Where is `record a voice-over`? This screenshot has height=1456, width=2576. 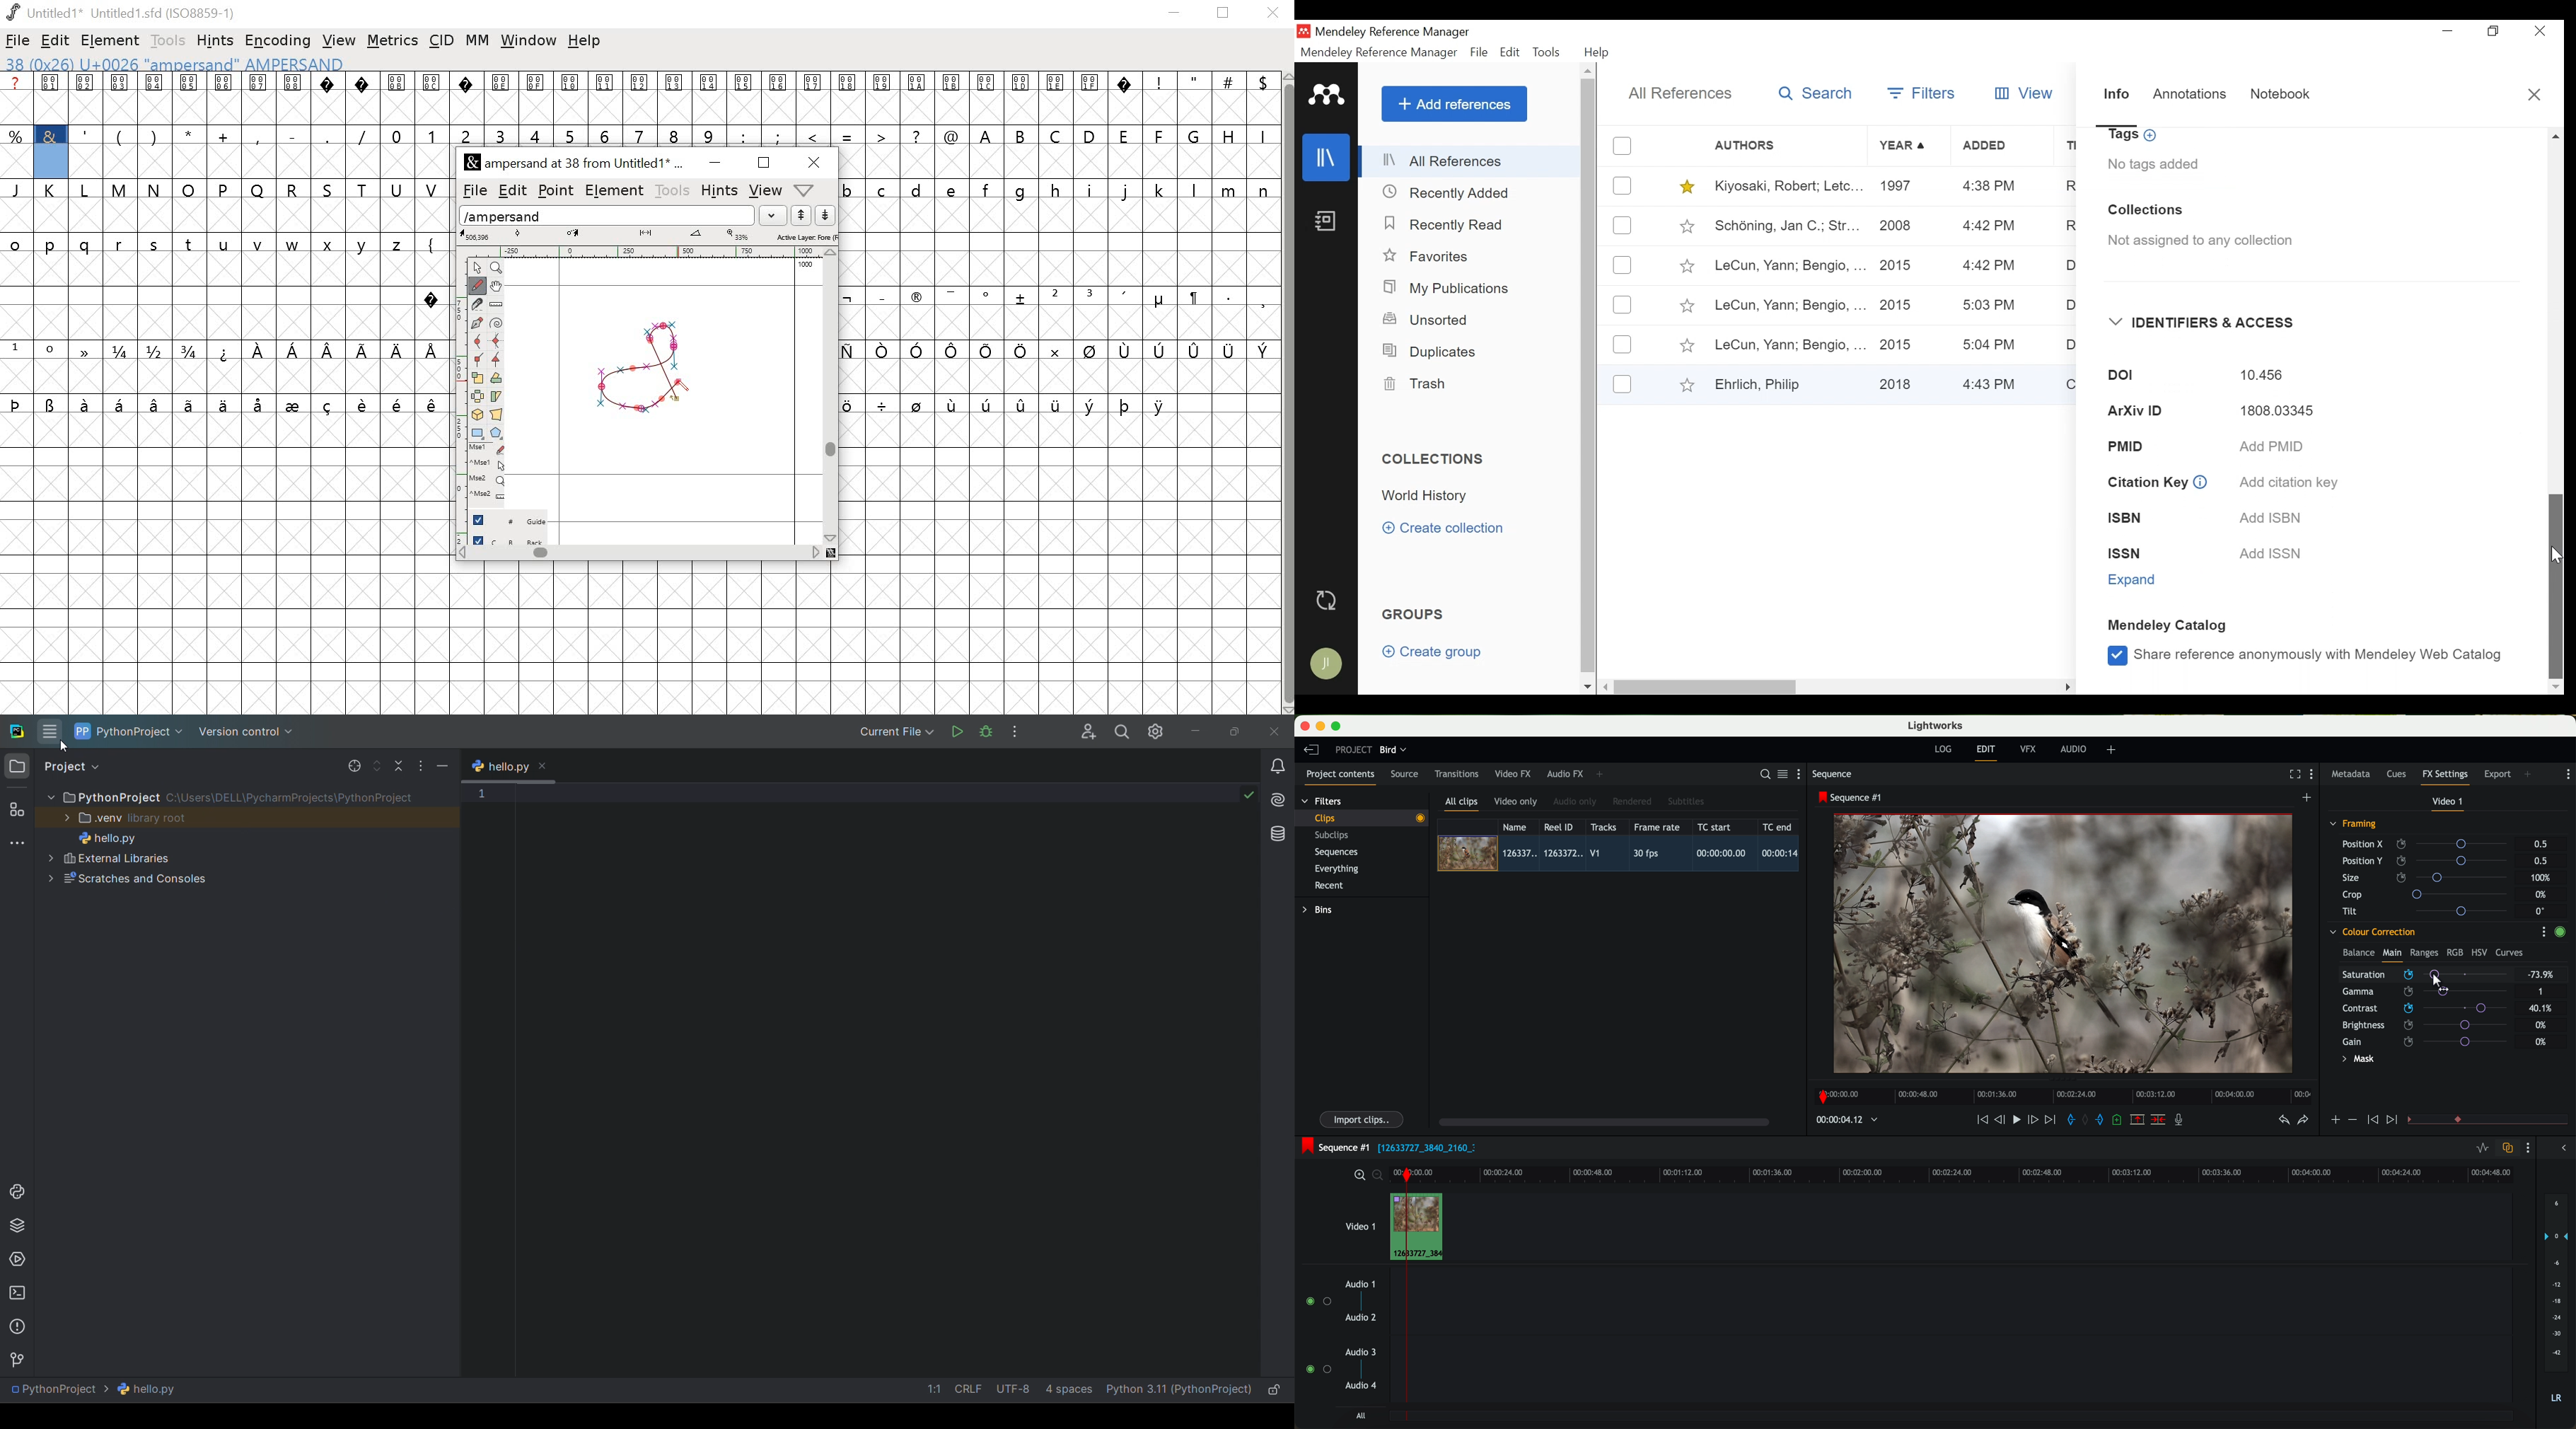 record a voice-over is located at coordinates (2183, 1121).